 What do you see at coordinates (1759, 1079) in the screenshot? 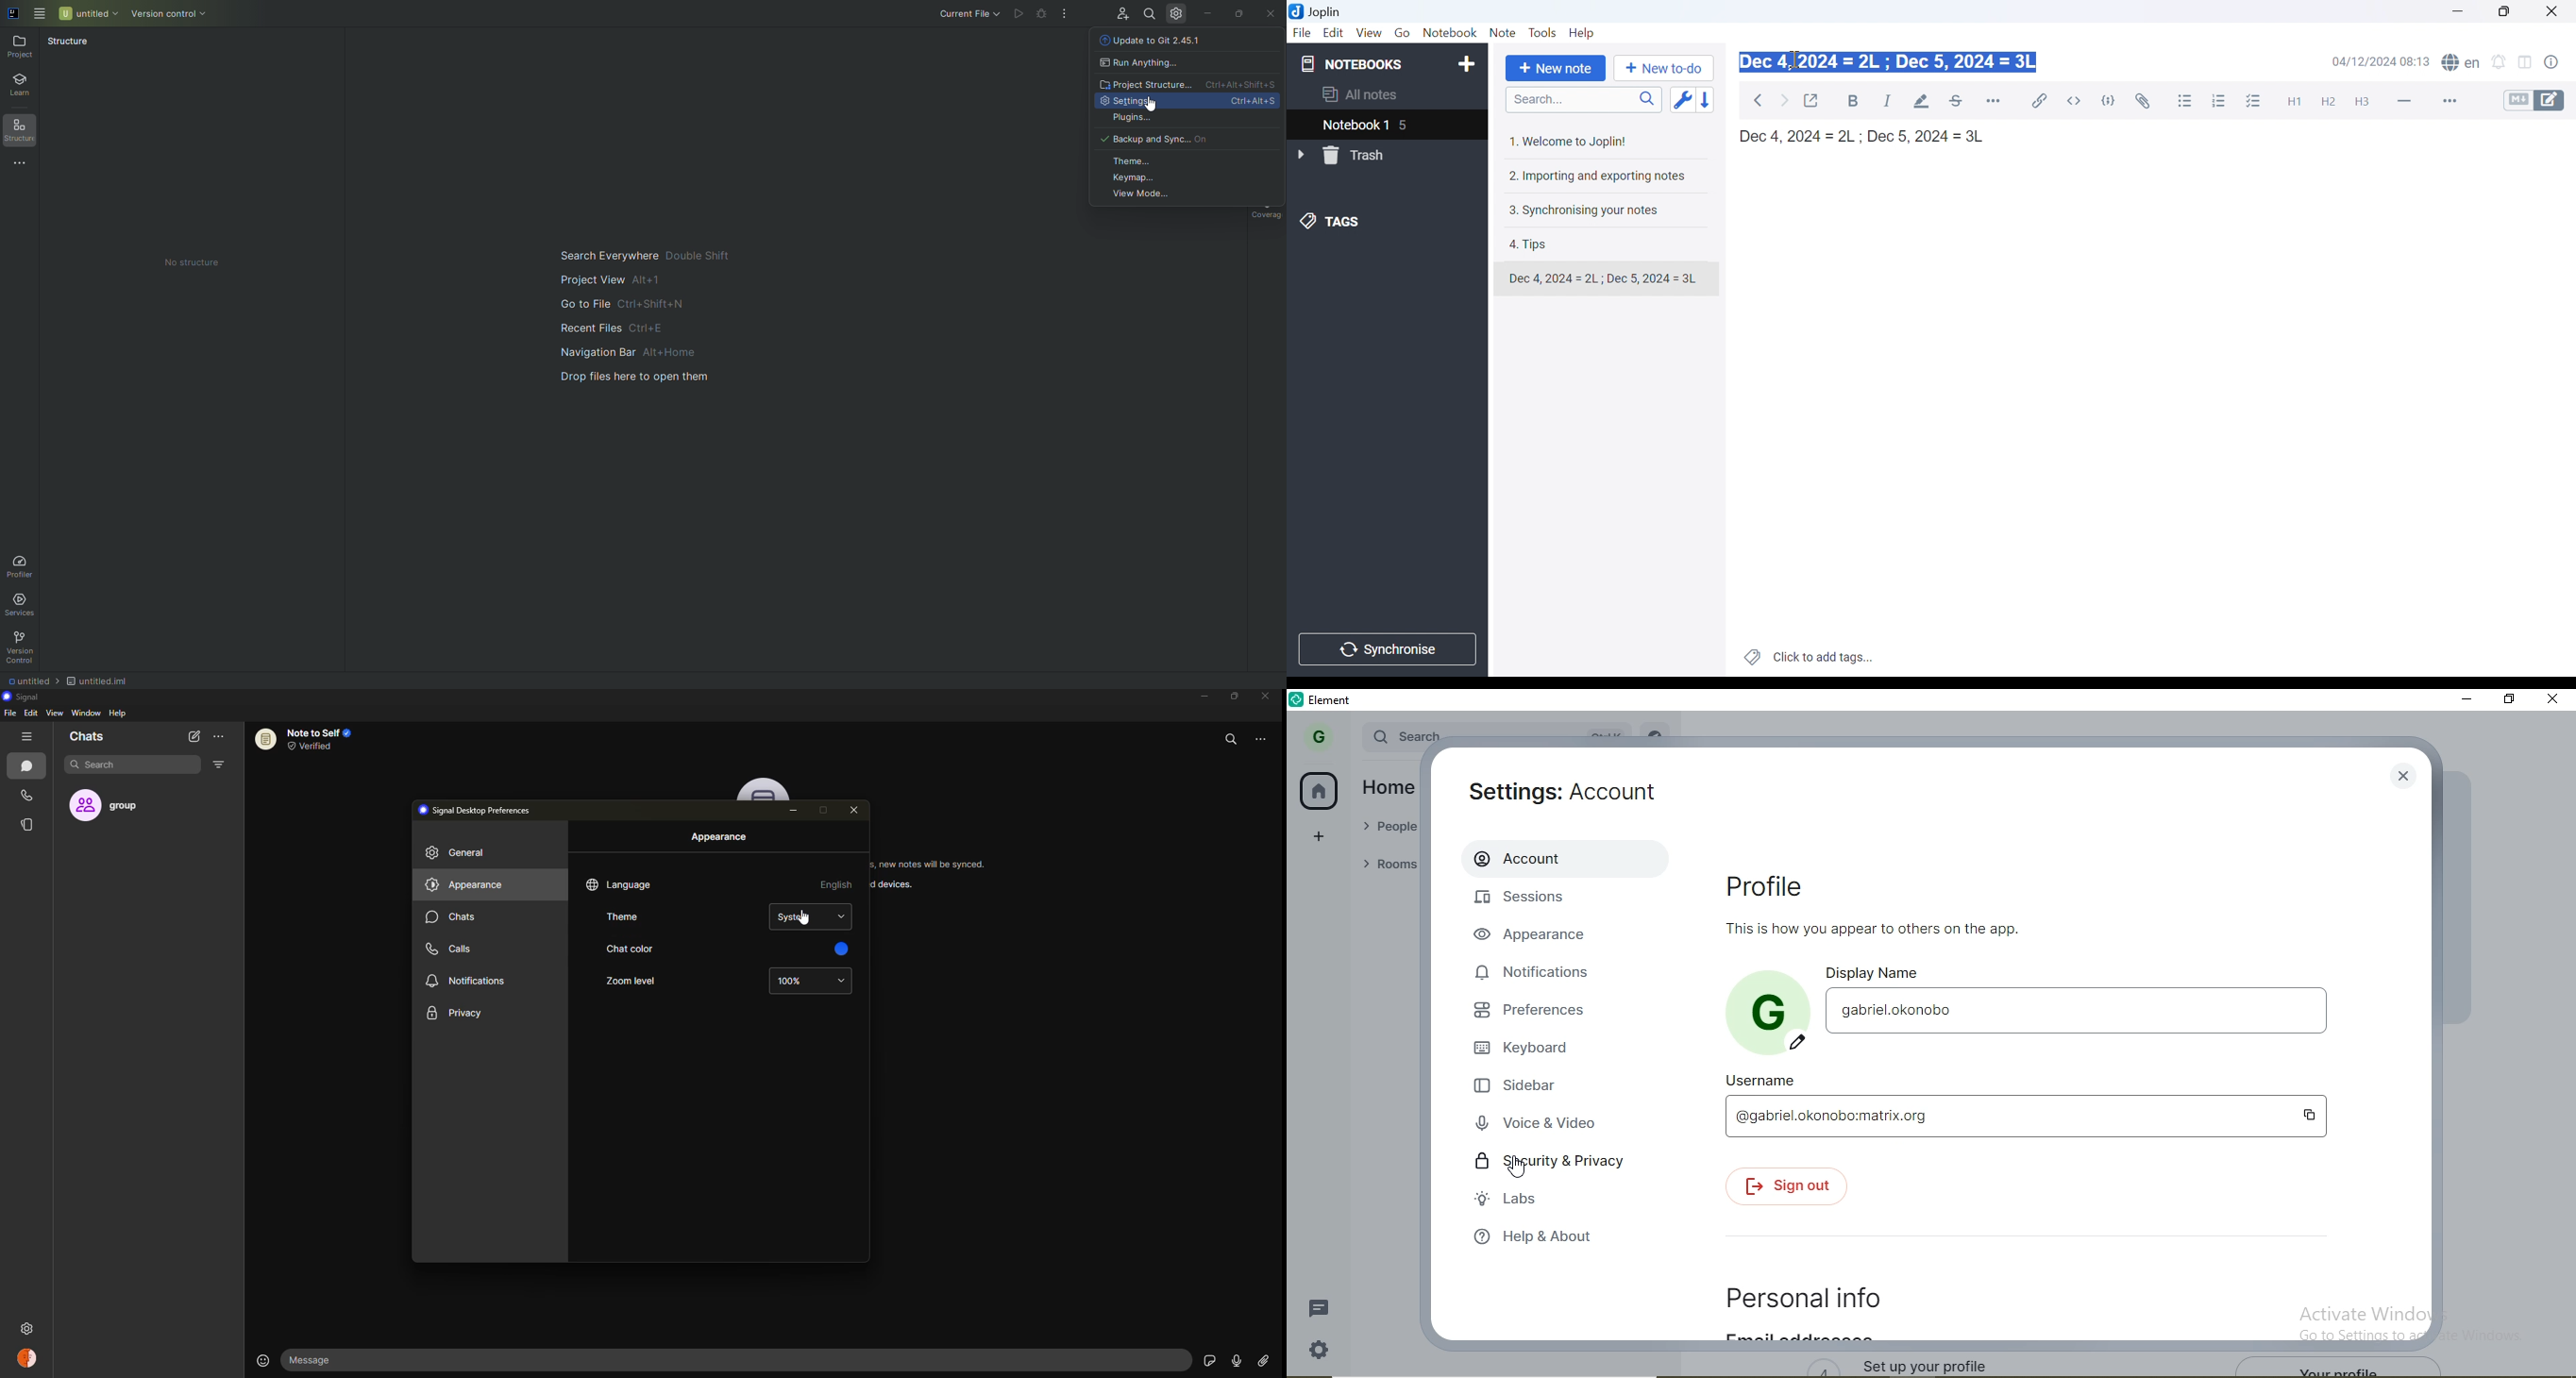
I see `username` at bounding box center [1759, 1079].